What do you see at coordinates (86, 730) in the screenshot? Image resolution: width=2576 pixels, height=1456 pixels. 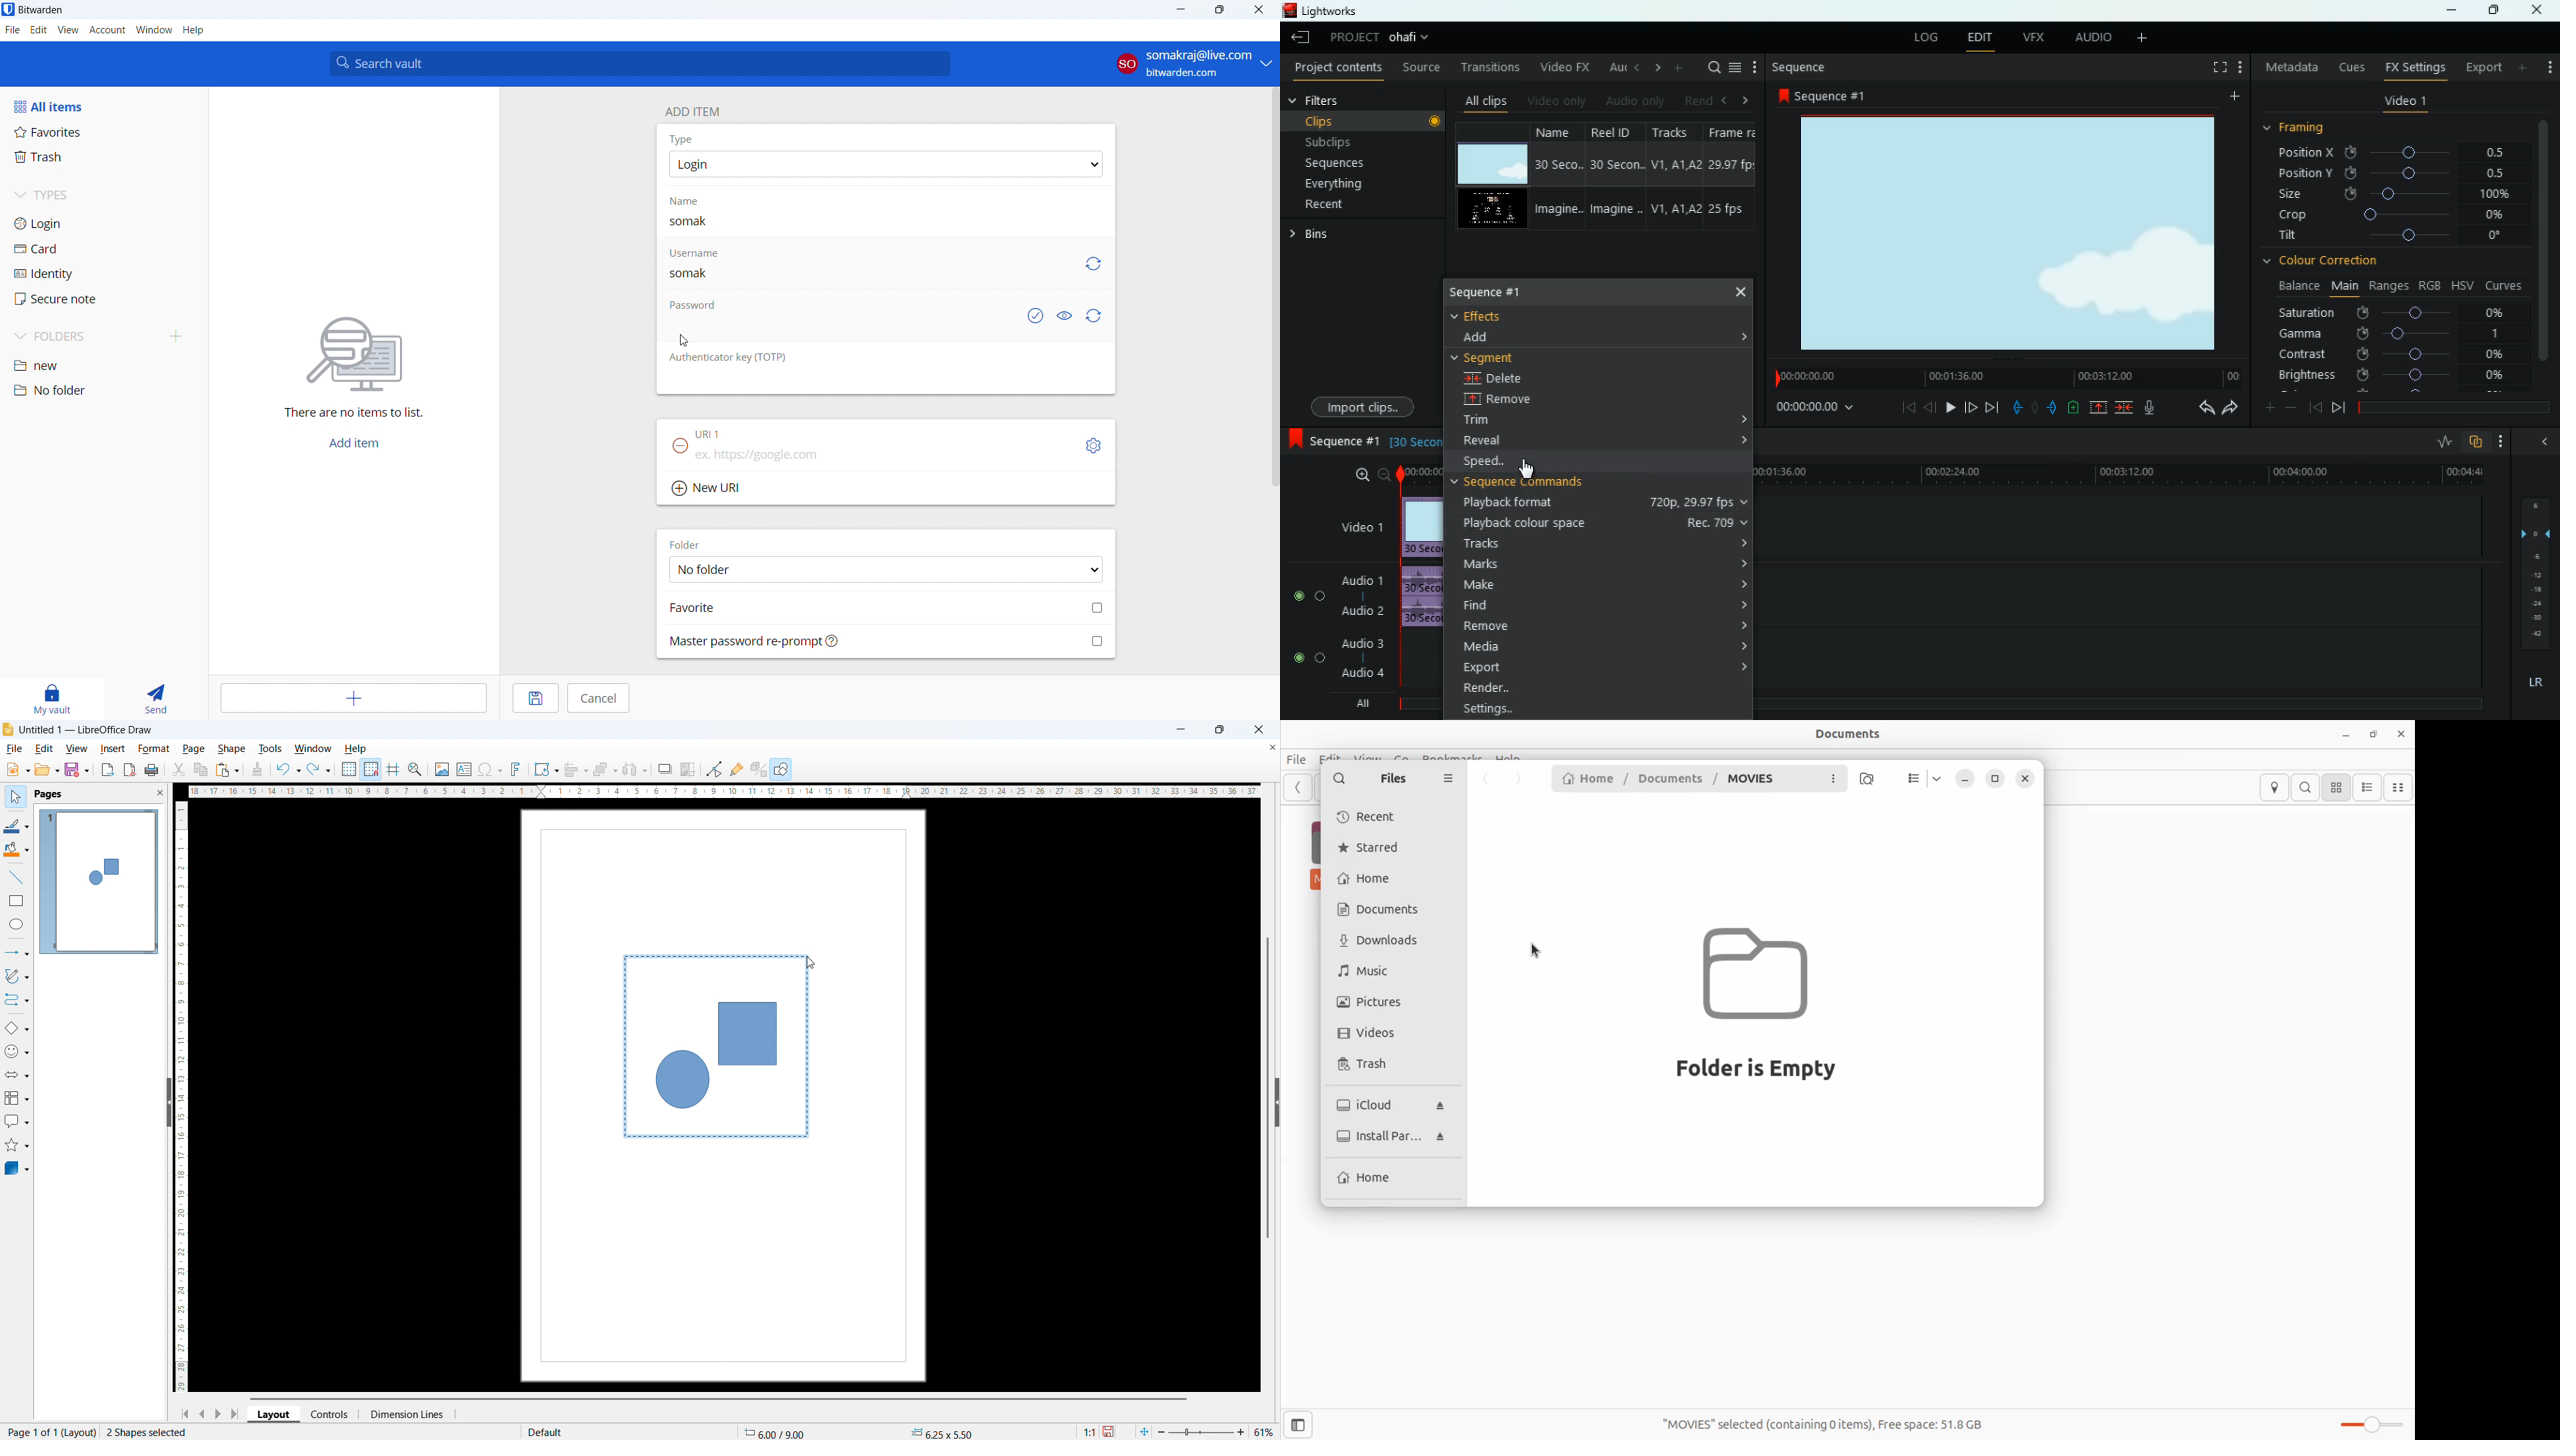 I see `document title` at bounding box center [86, 730].